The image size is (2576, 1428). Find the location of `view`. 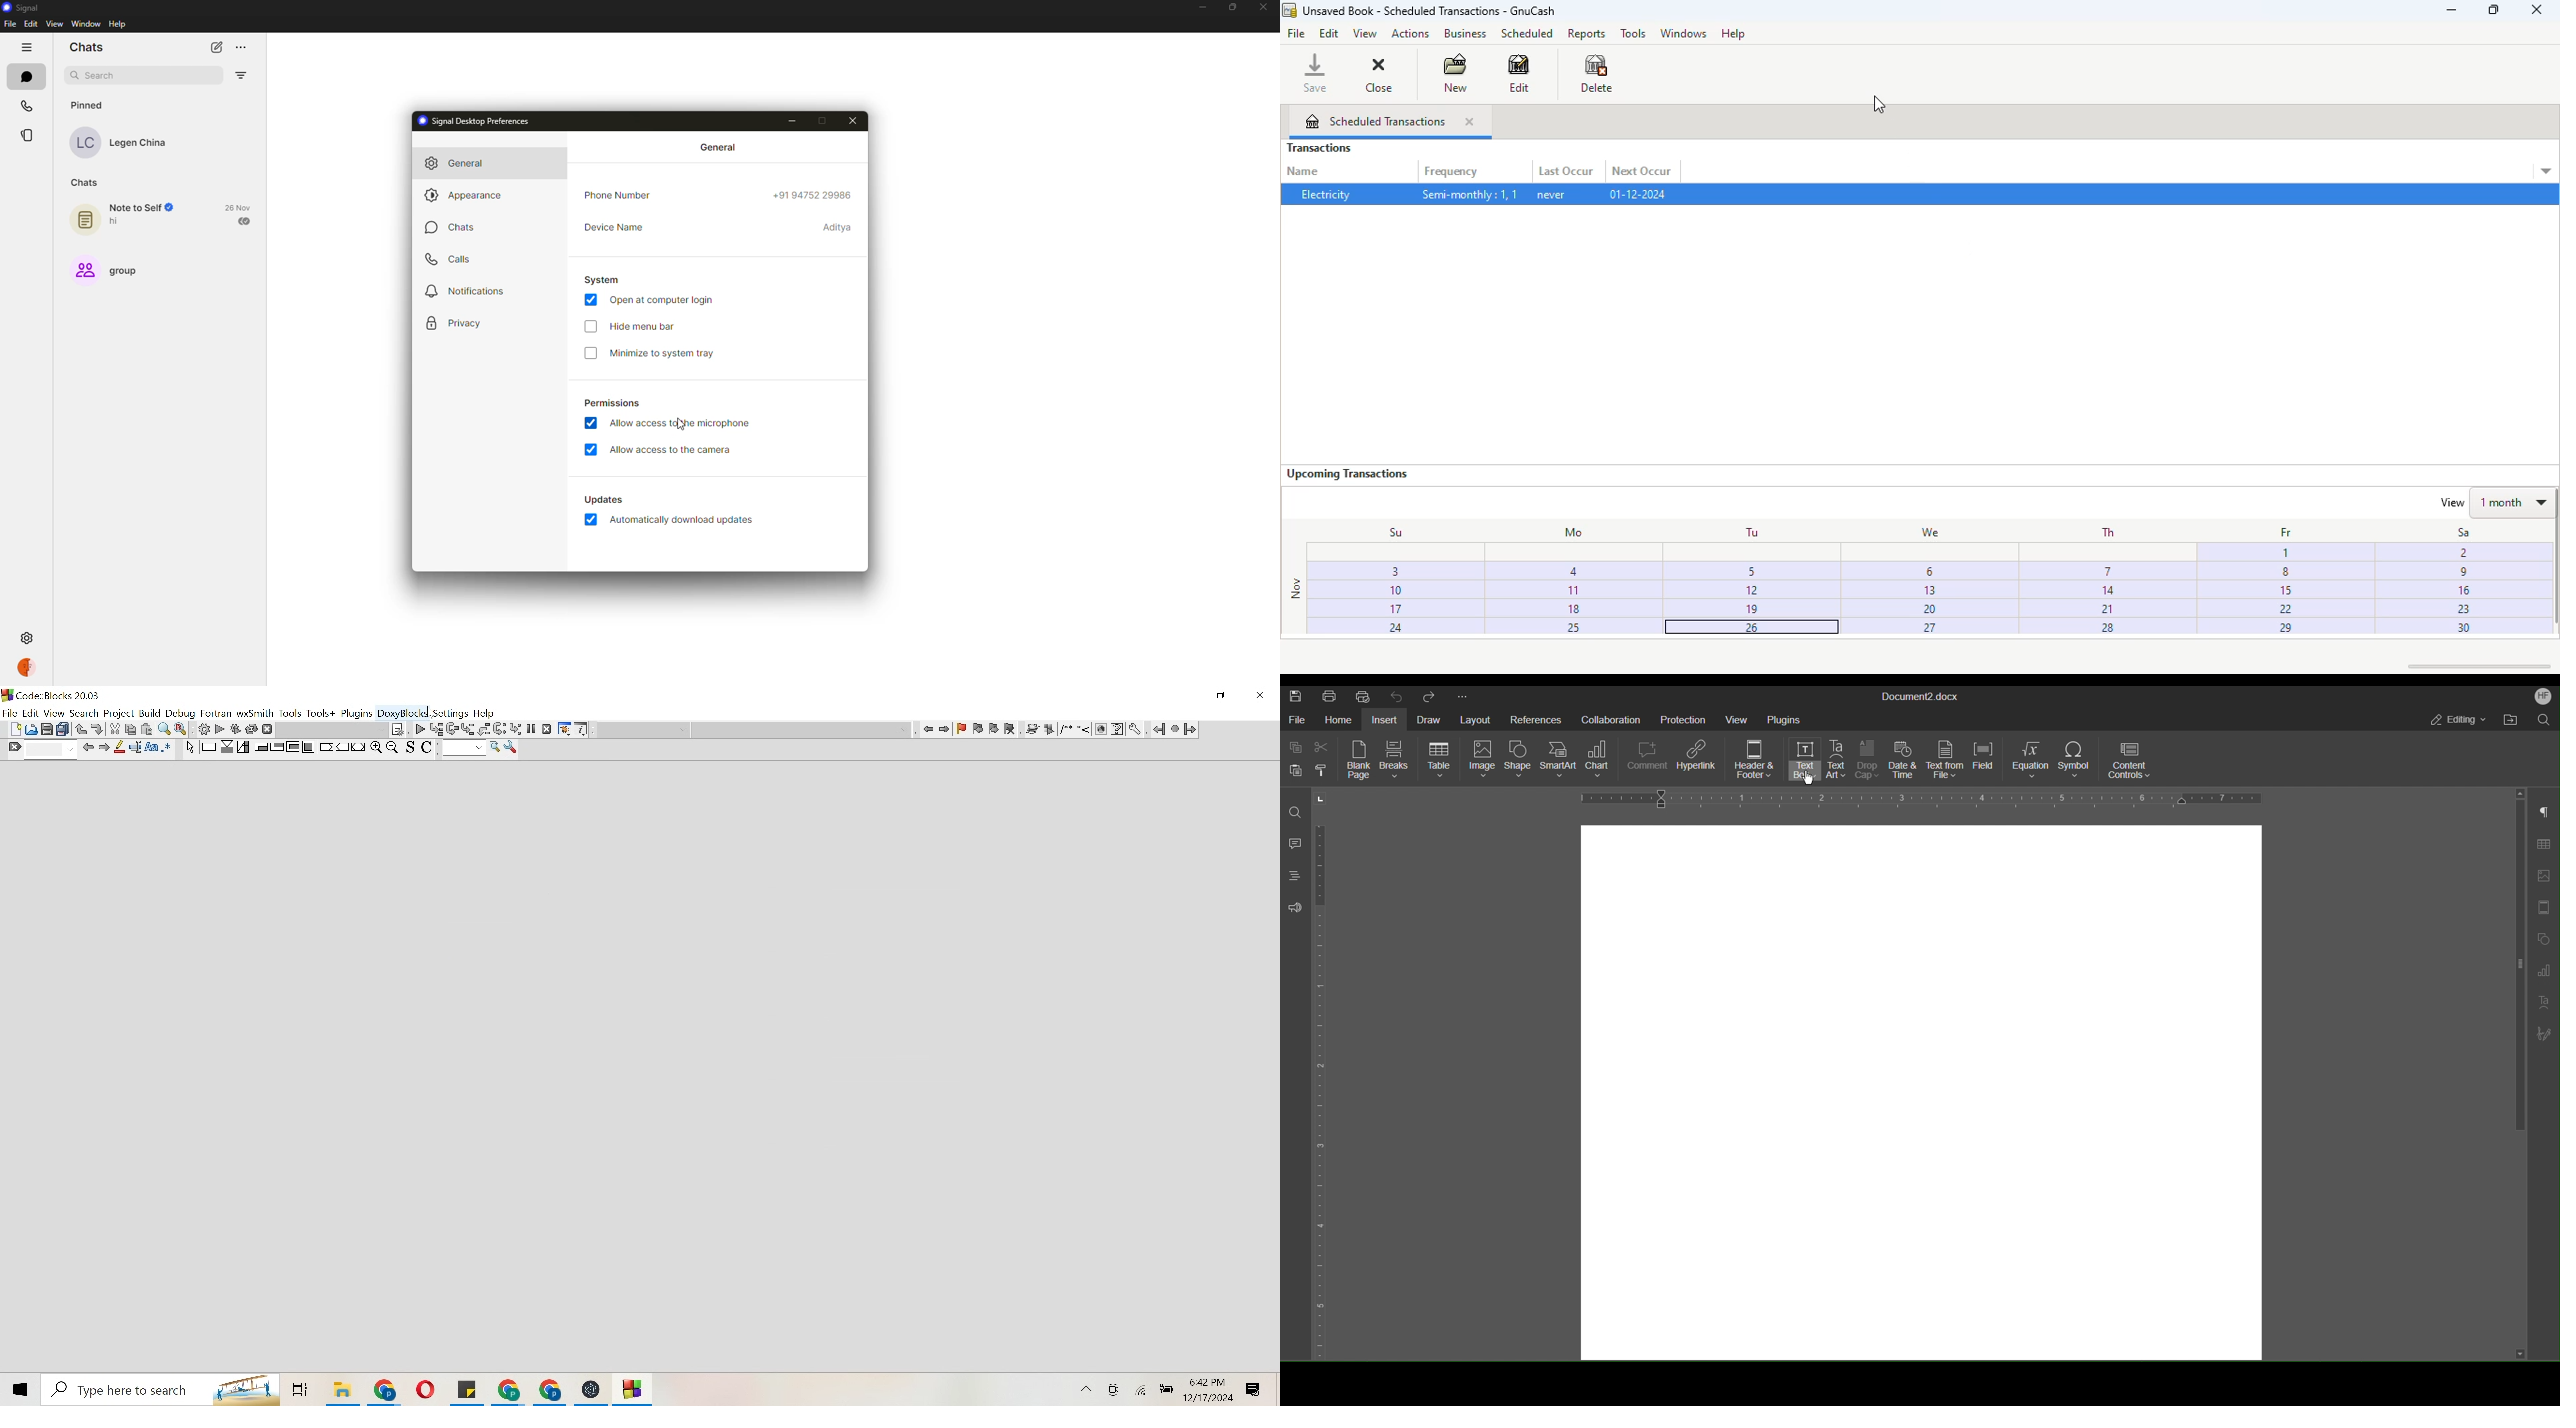

view is located at coordinates (2447, 503).